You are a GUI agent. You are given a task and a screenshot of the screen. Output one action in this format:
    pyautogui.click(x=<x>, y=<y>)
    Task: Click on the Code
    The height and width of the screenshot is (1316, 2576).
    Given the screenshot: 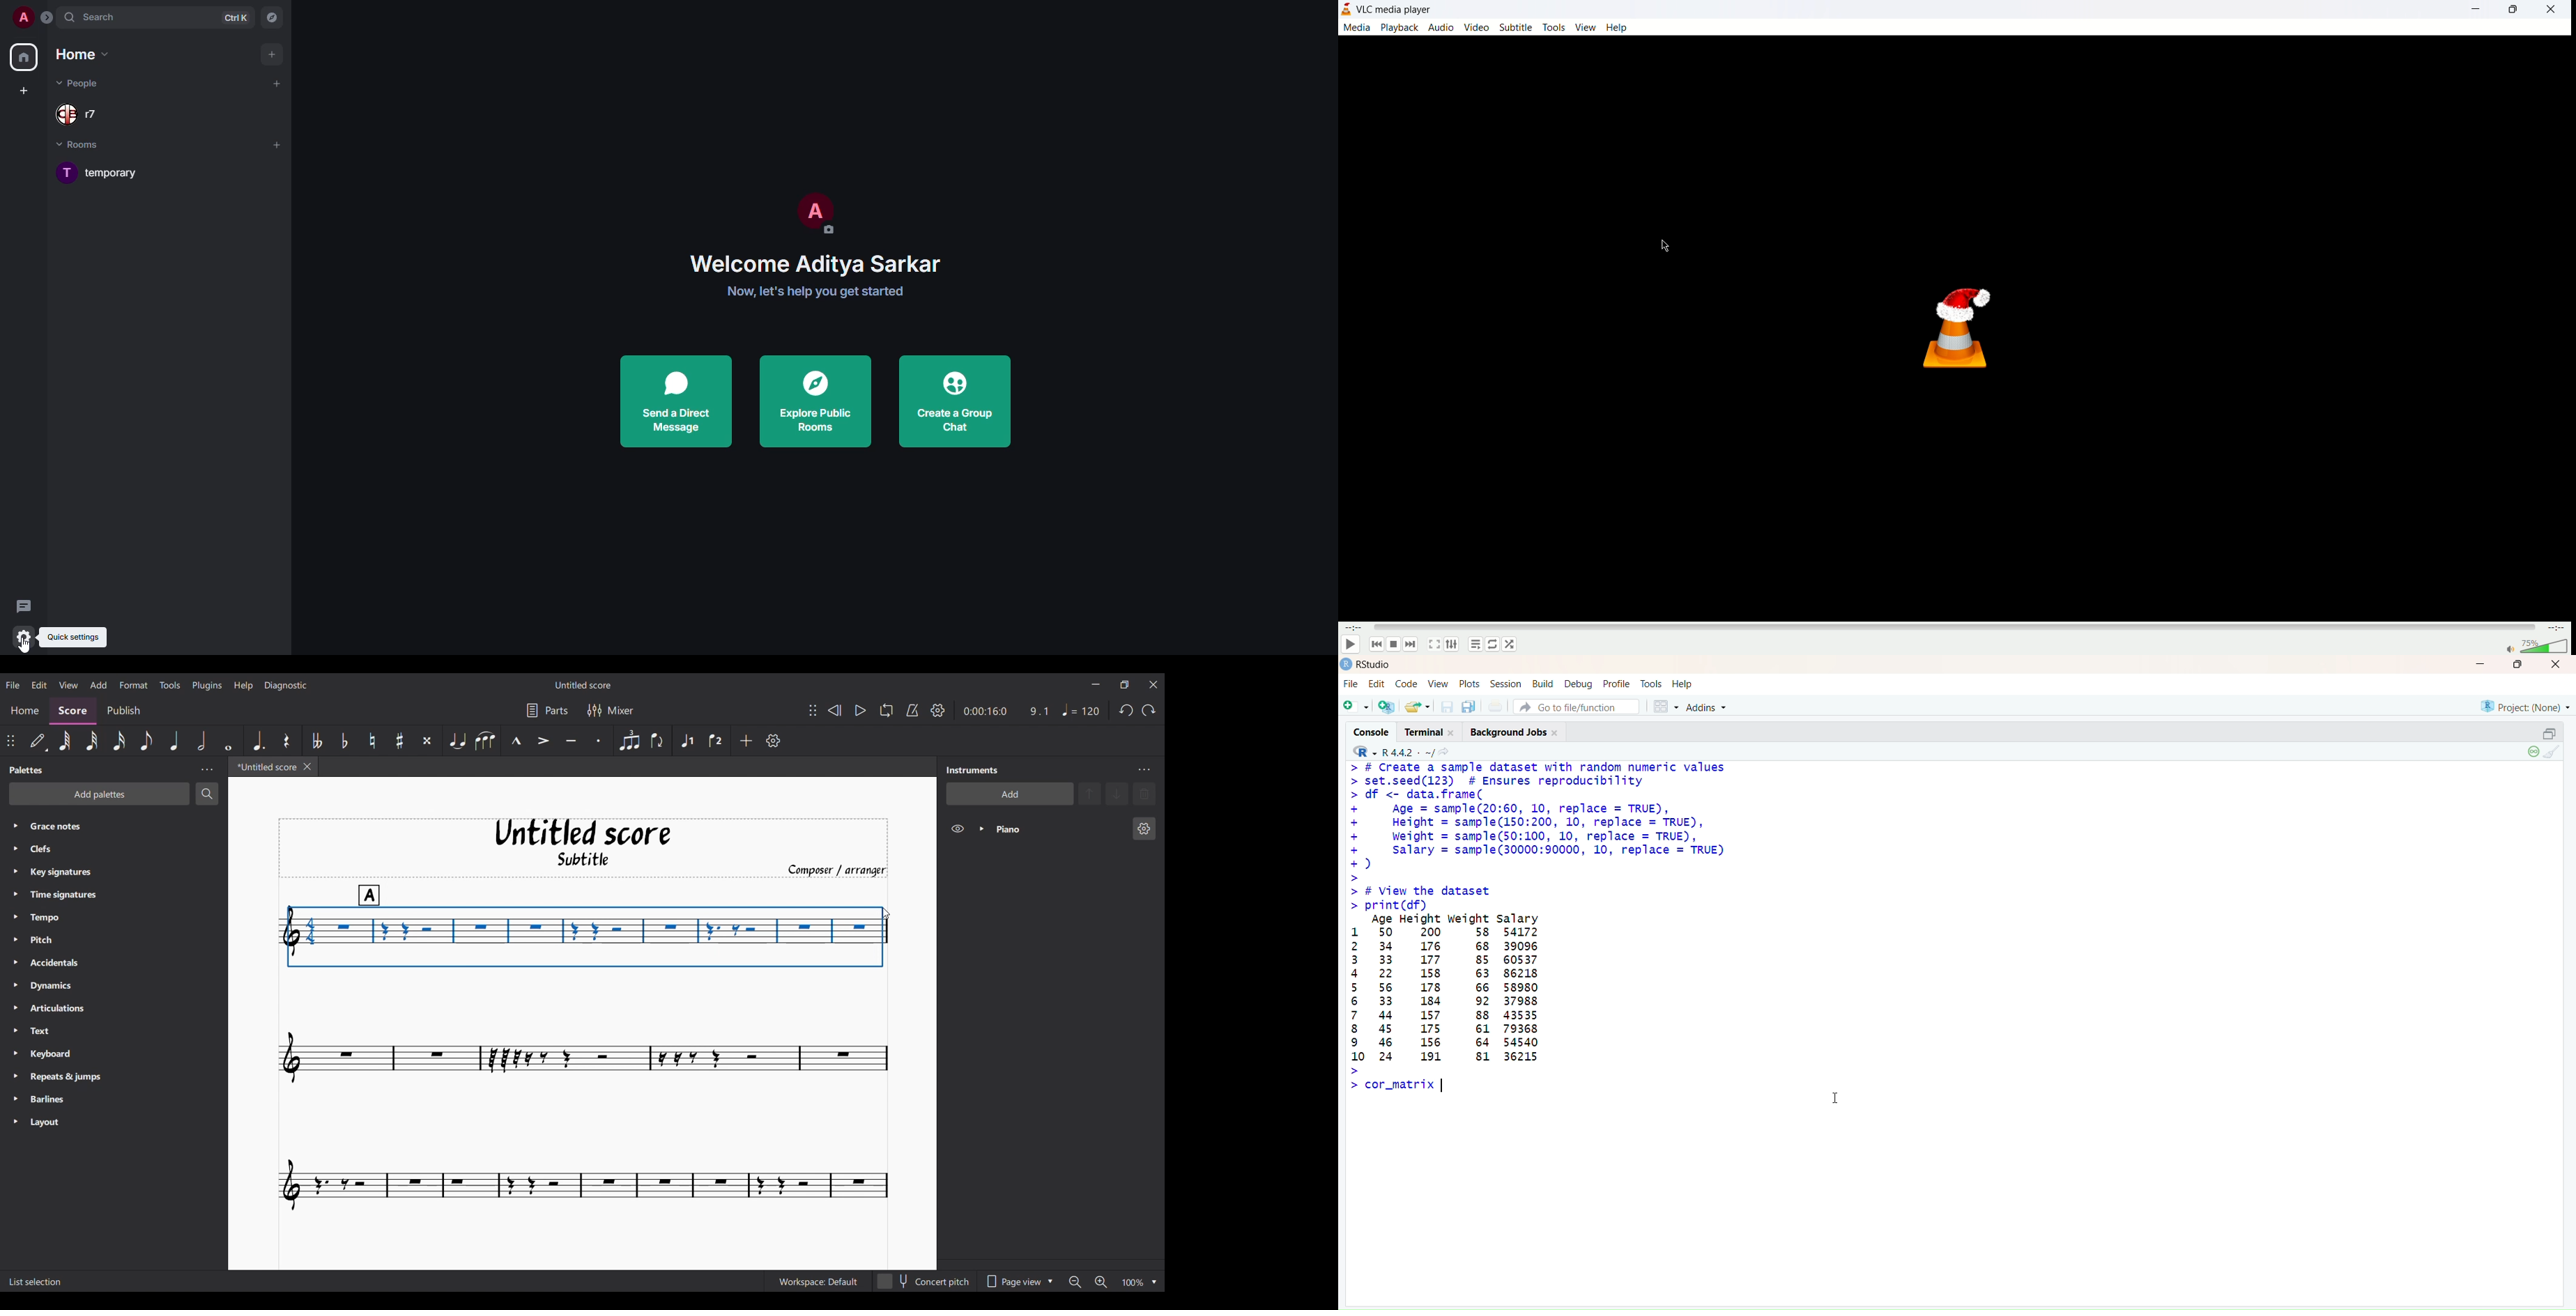 What is the action you would take?
    pyautogui.click(x=1405, y=685)
    